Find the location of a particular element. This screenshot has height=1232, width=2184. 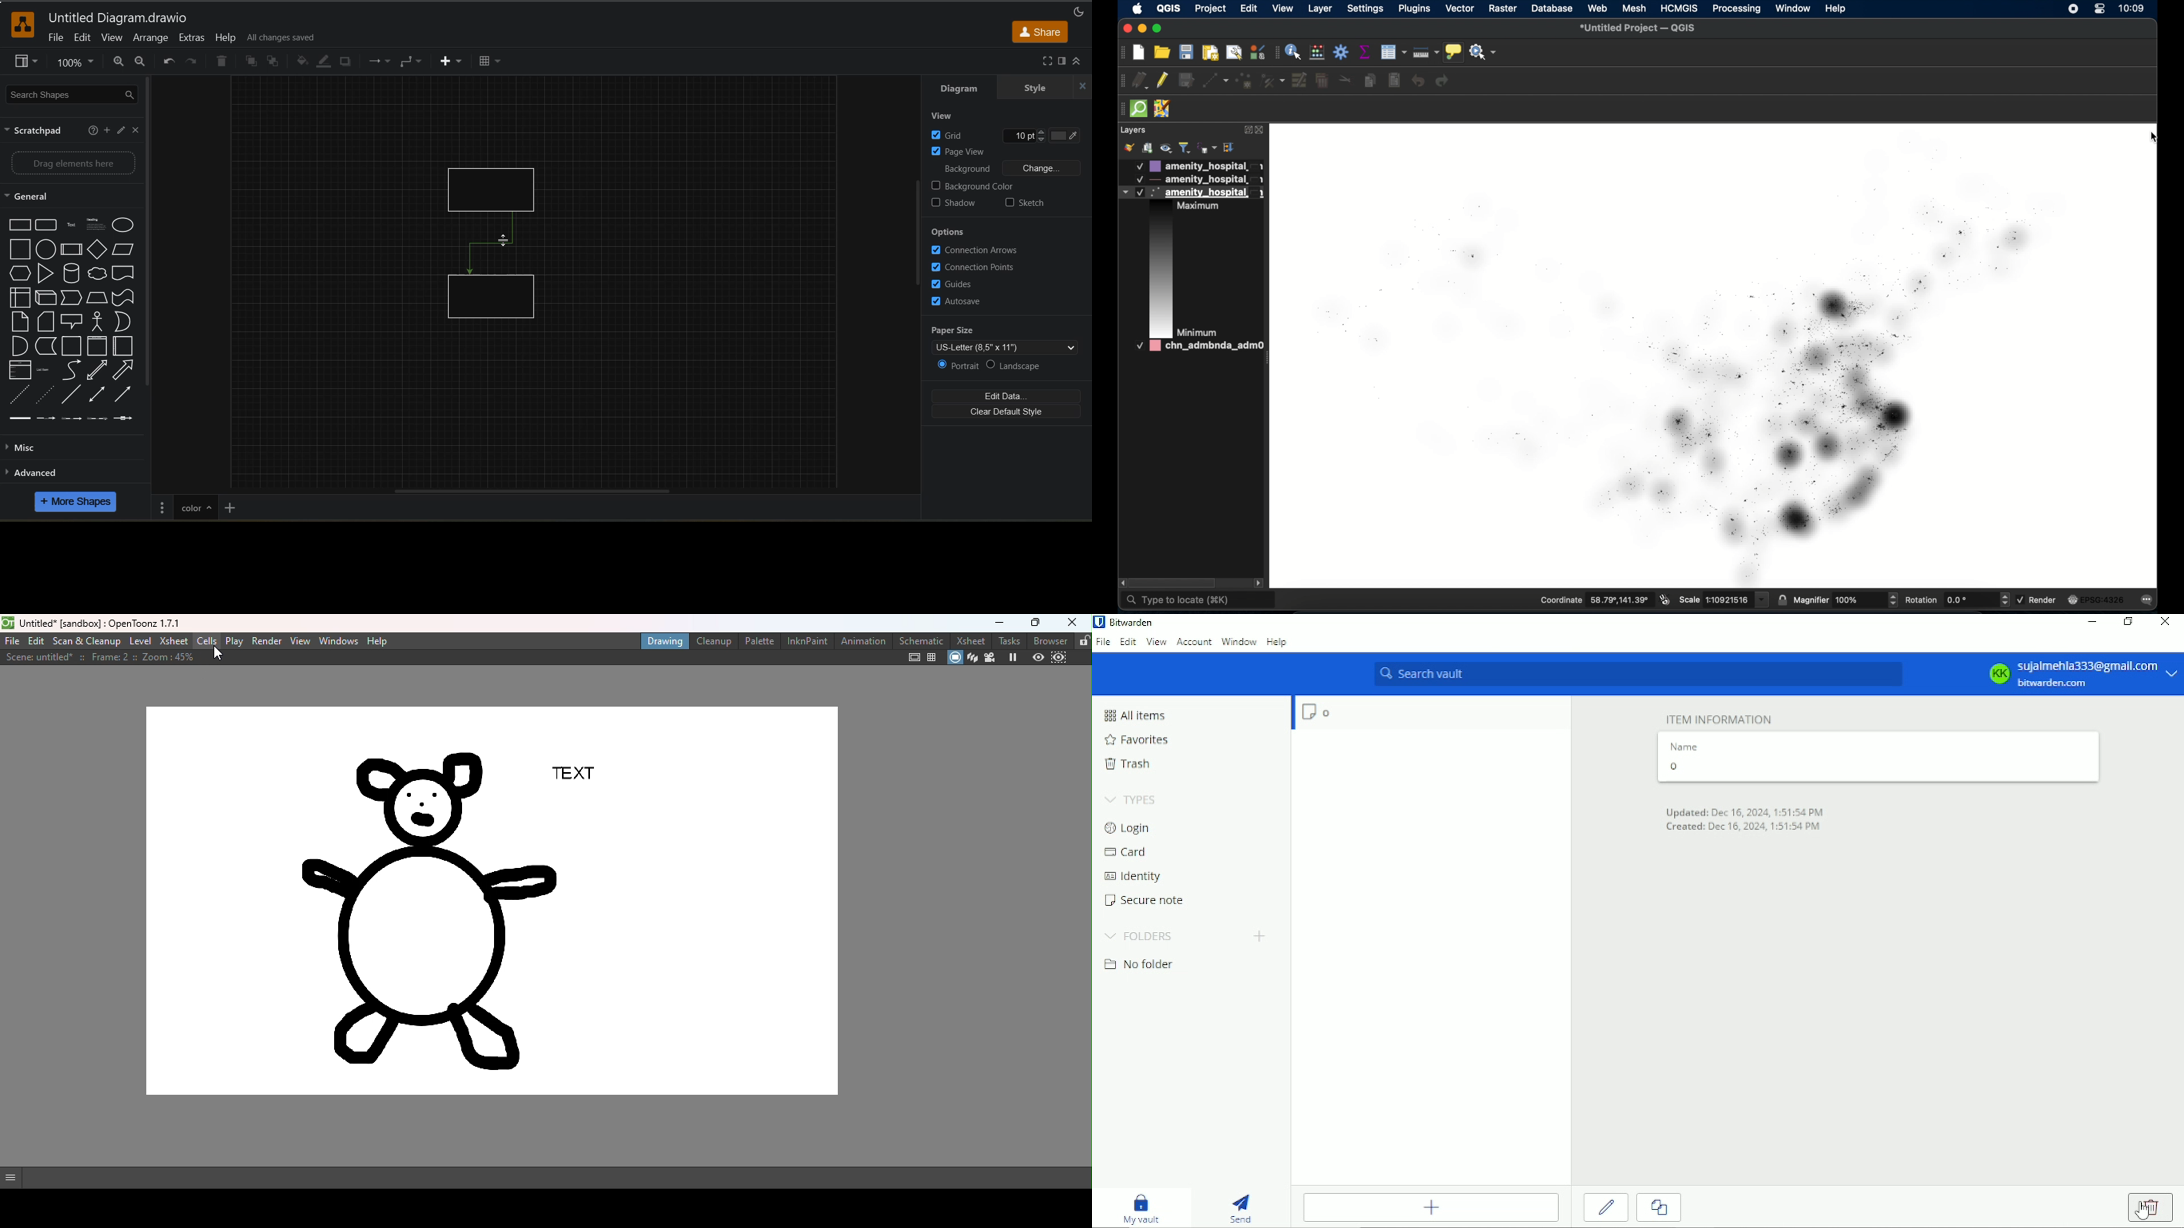

Arrow is located at coordinates (125, 370).